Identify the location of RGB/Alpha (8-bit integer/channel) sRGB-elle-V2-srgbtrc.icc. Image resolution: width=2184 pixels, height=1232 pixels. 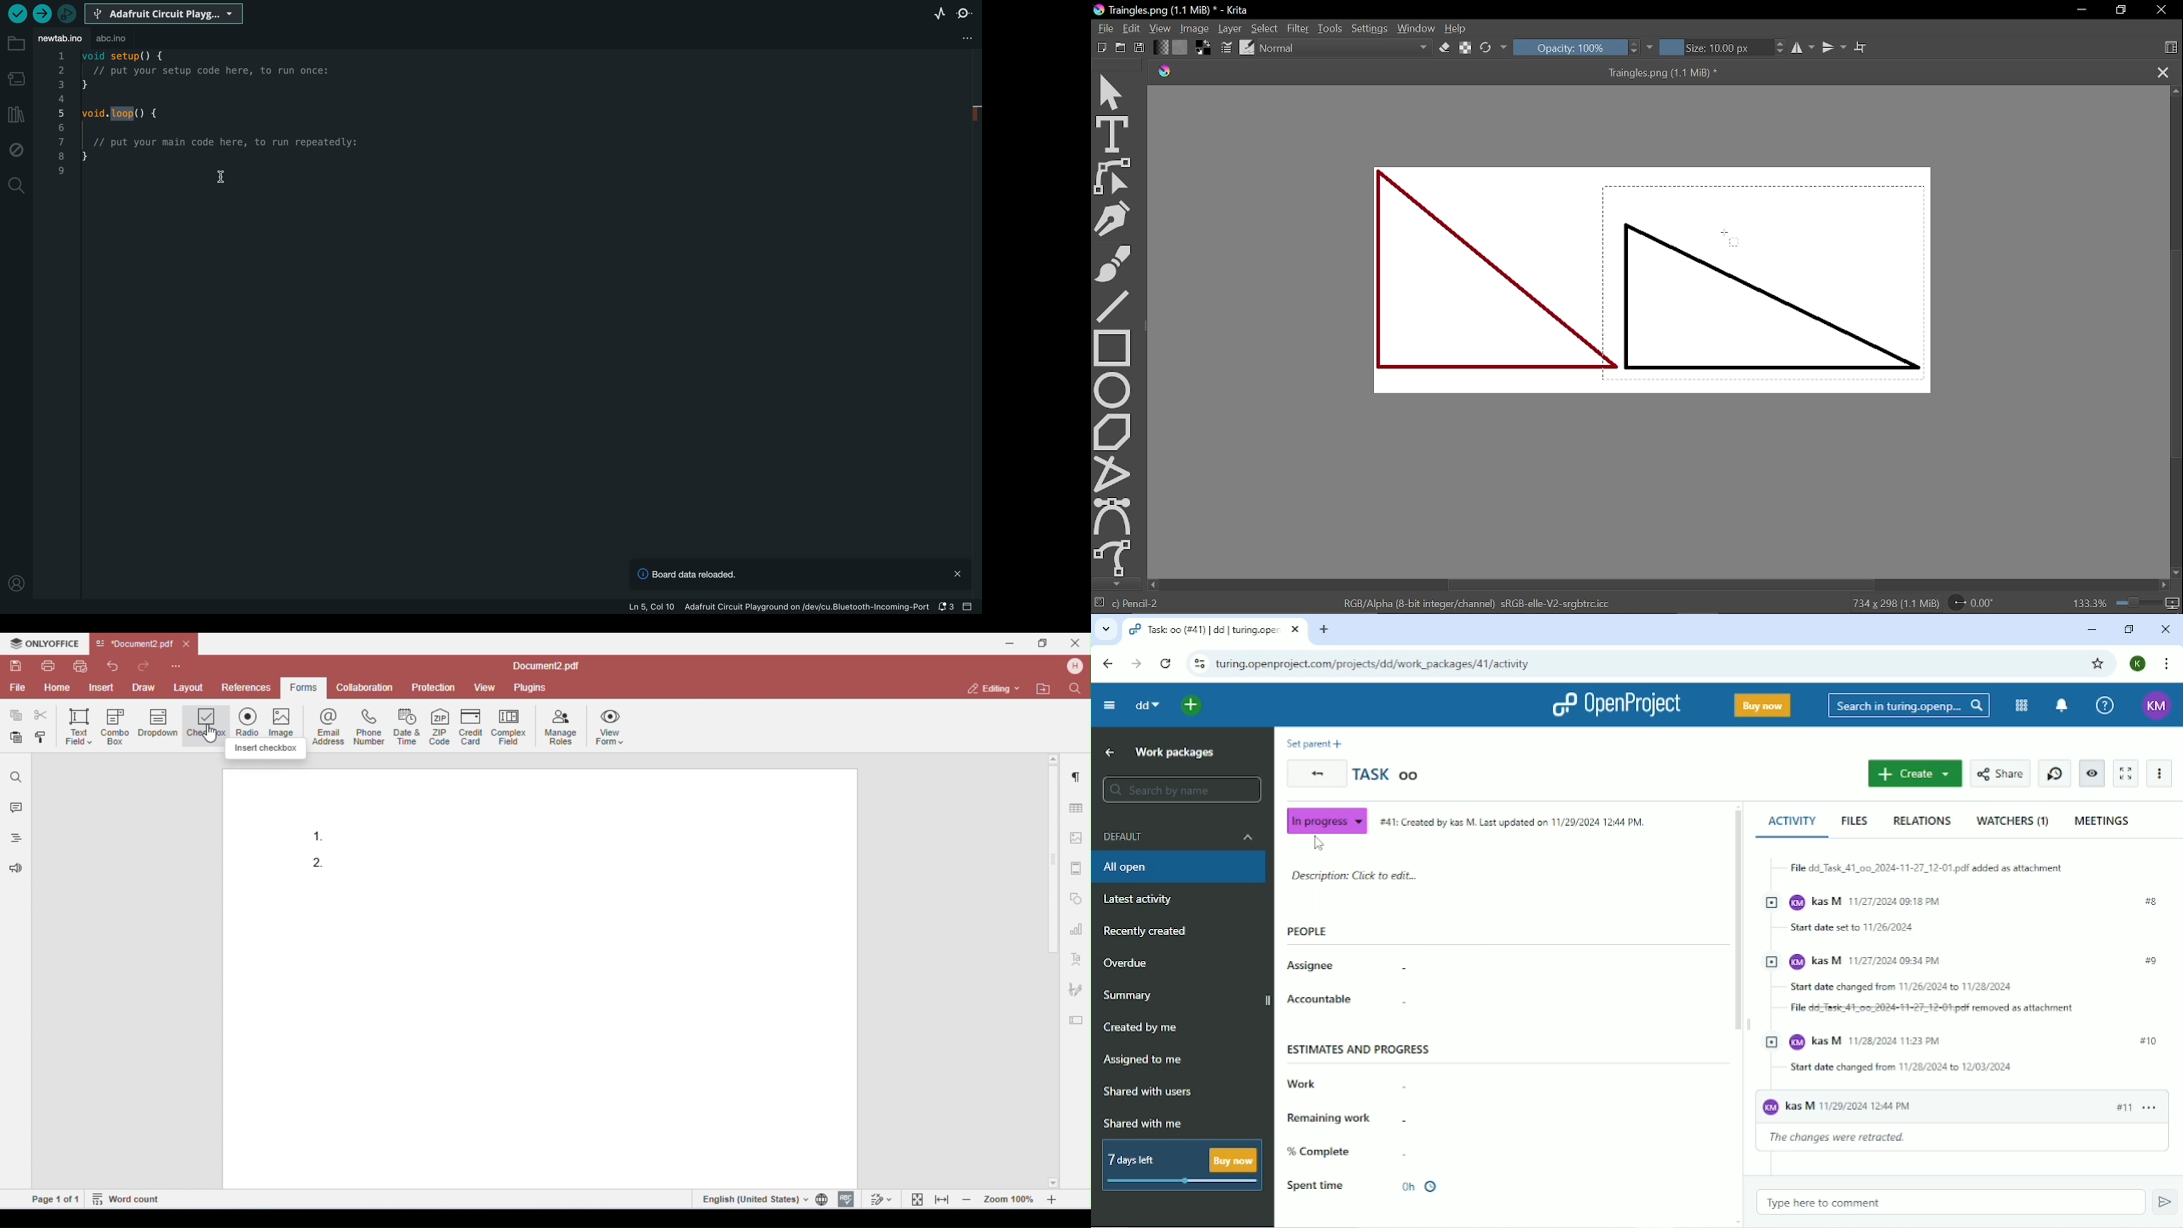
(1475, 602).